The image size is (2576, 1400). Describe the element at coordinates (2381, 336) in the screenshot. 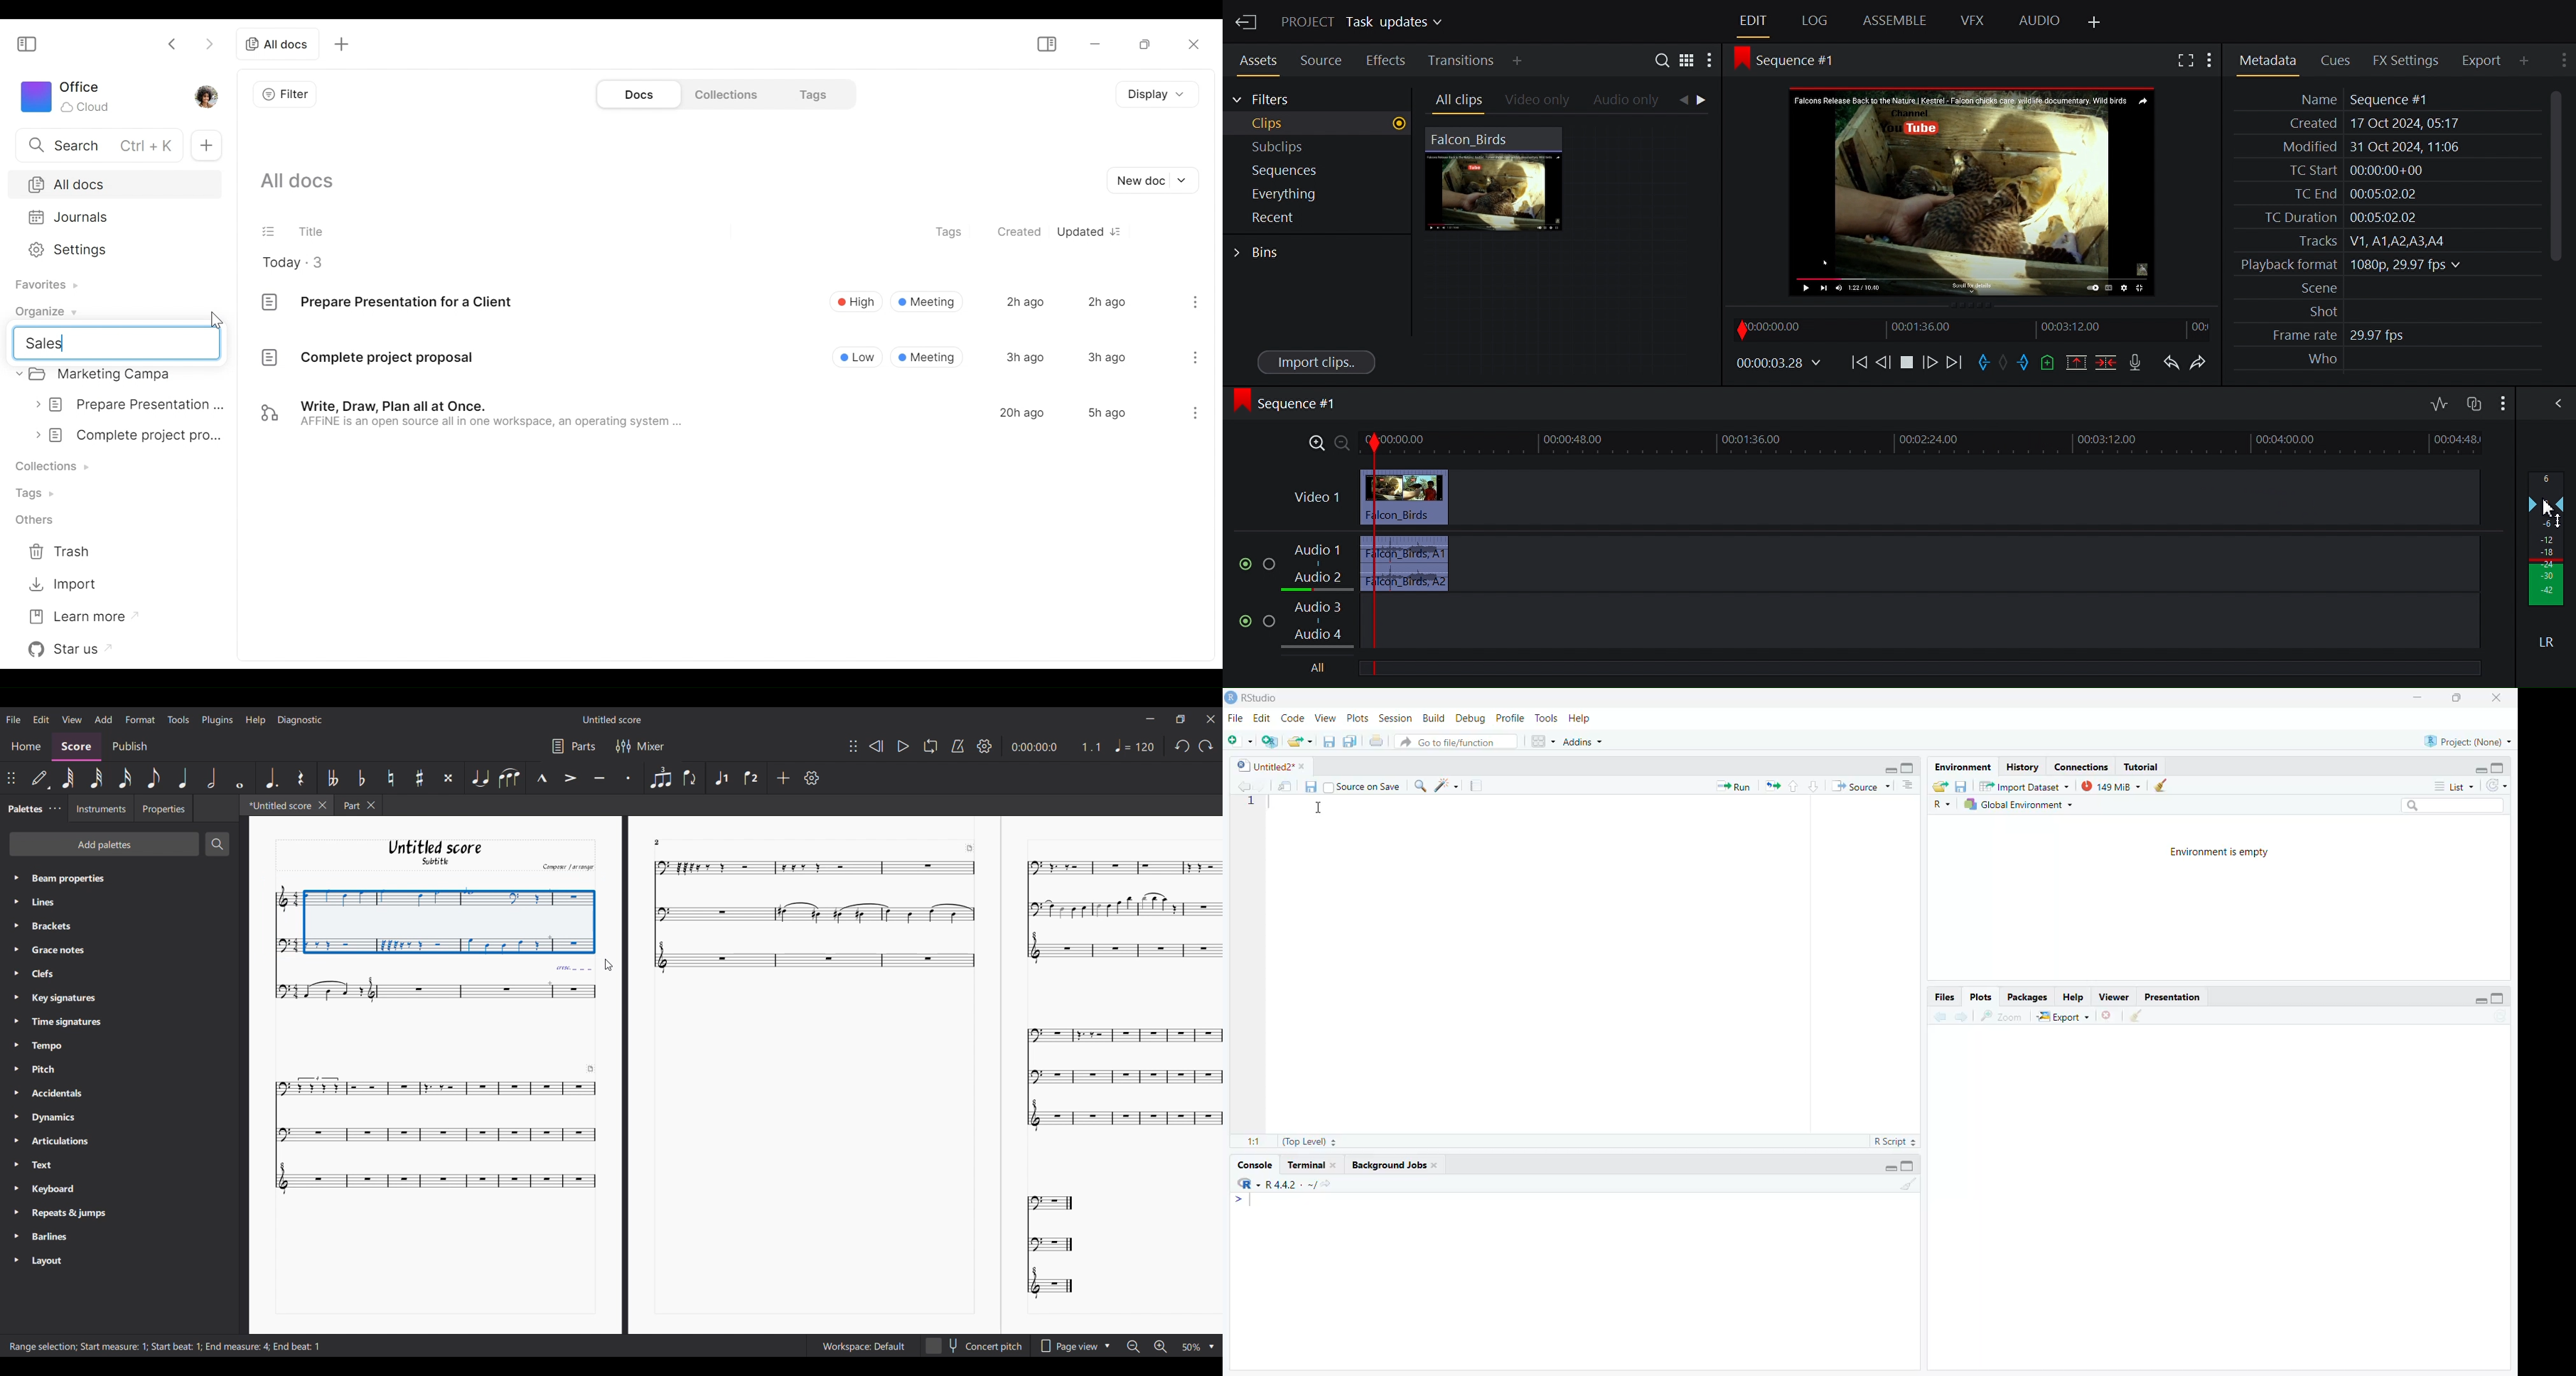

I see `29.97 fps` at that location.